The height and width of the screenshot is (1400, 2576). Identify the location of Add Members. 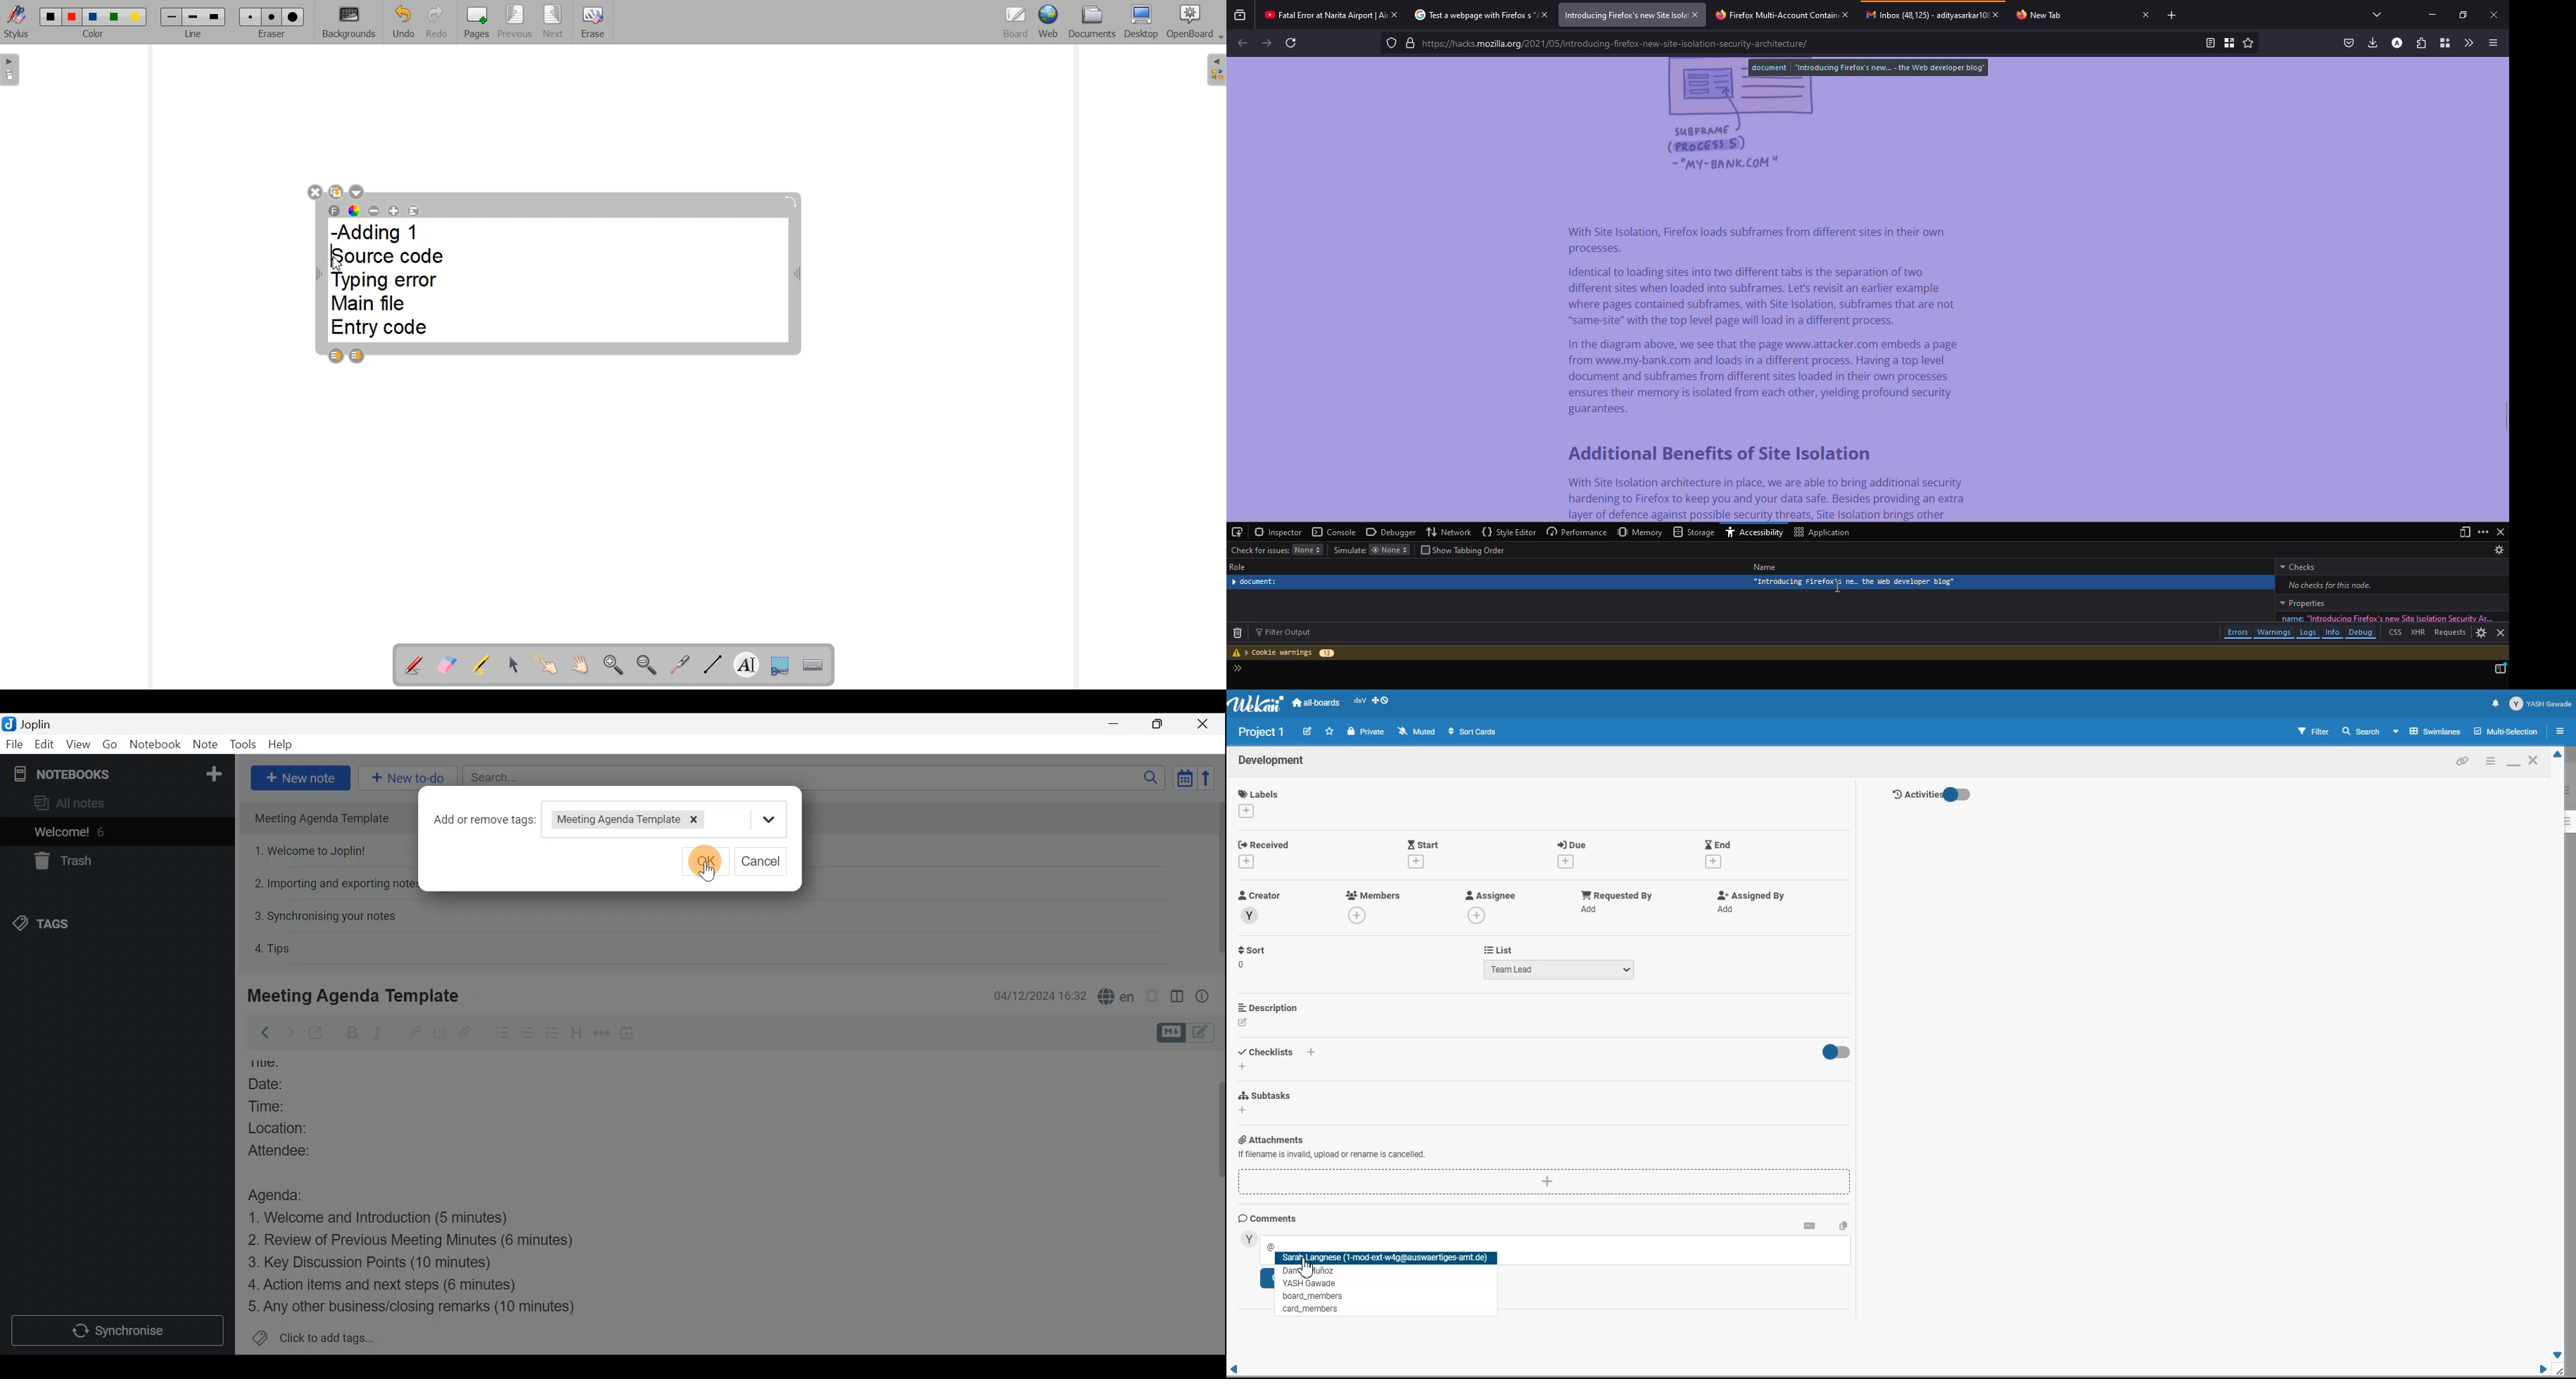
(1374, 895).